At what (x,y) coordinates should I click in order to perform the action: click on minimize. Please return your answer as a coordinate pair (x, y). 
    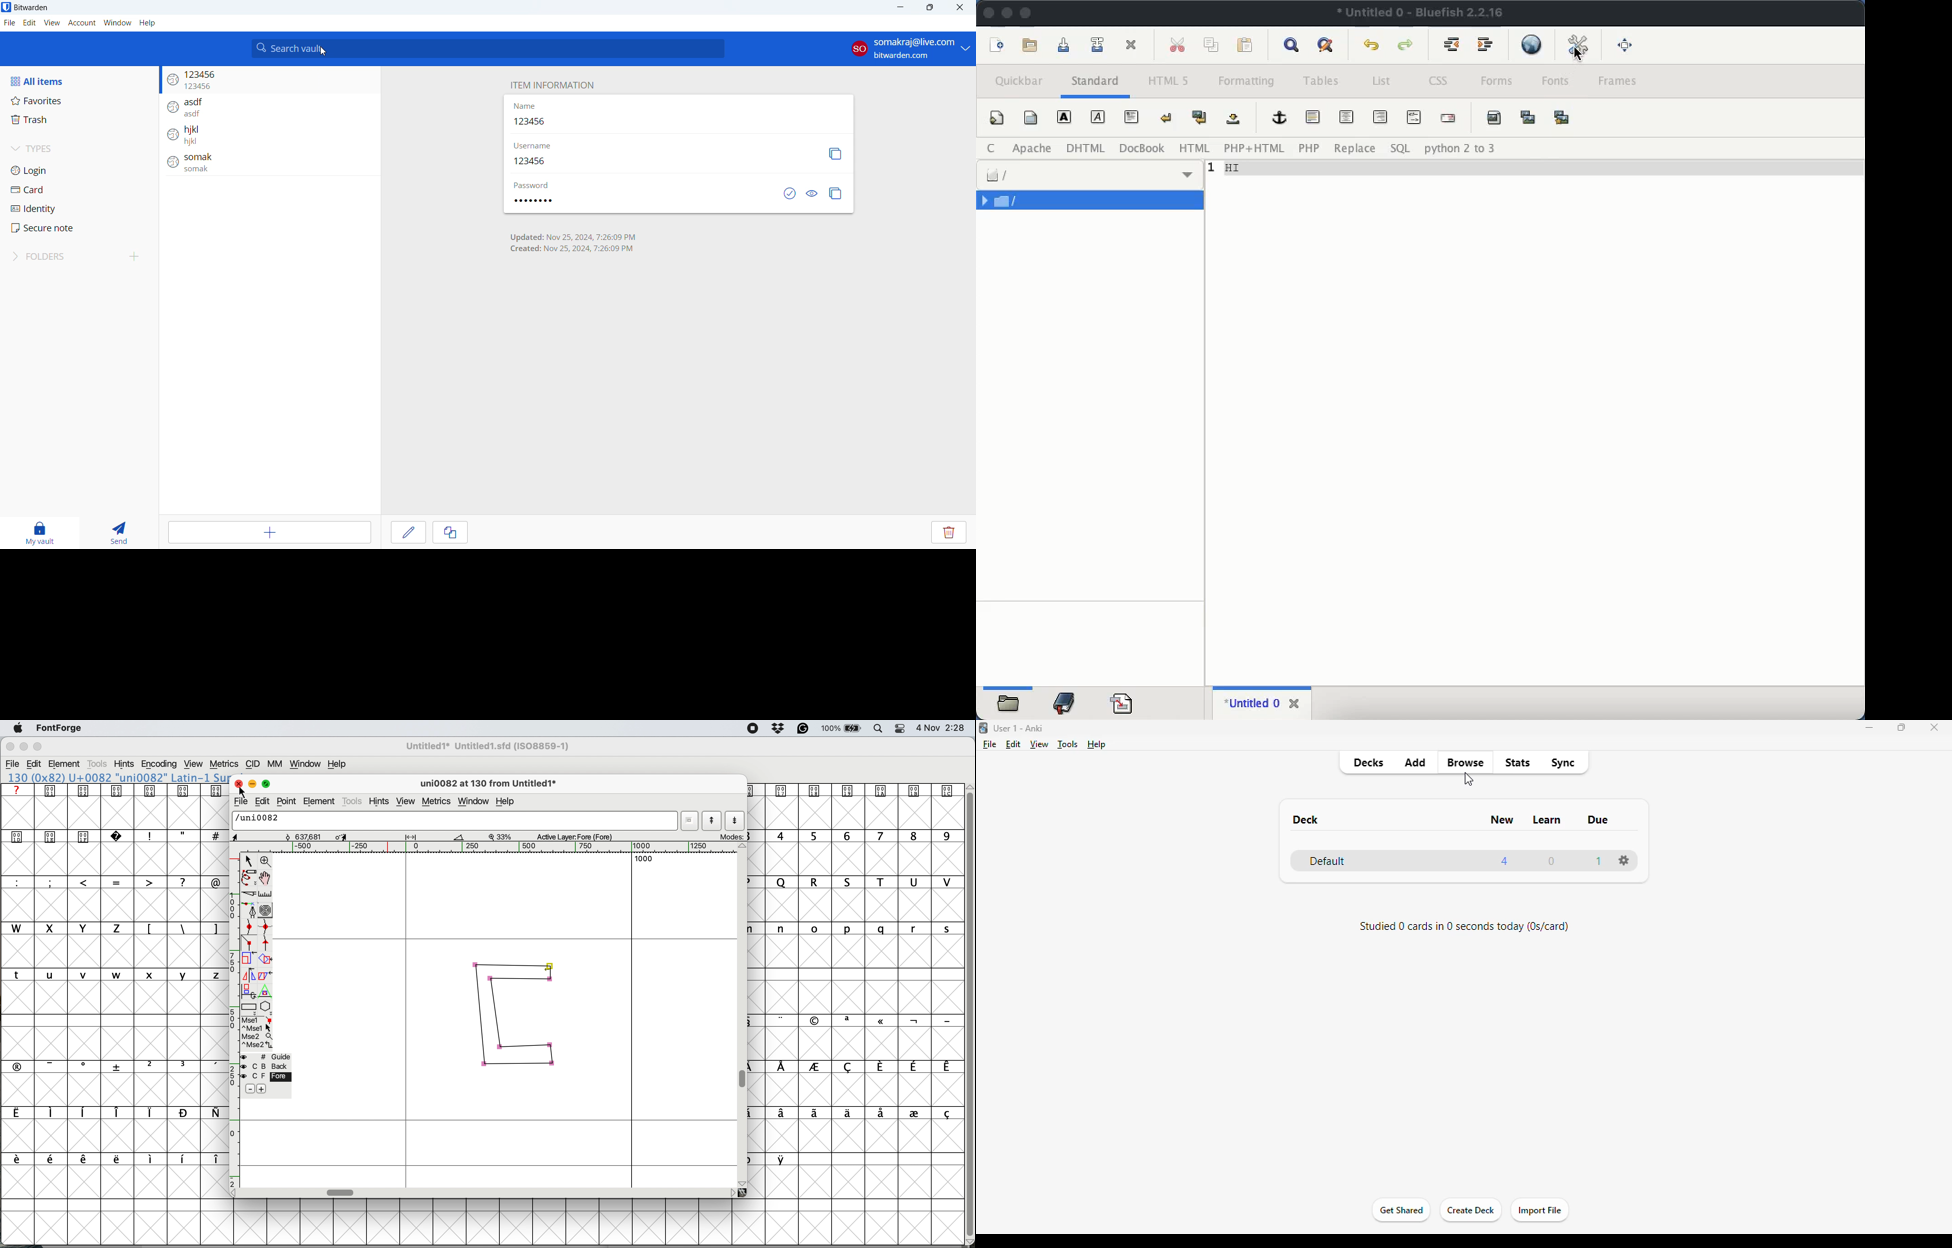
    Looking at the image, I should click on (1868, 728).